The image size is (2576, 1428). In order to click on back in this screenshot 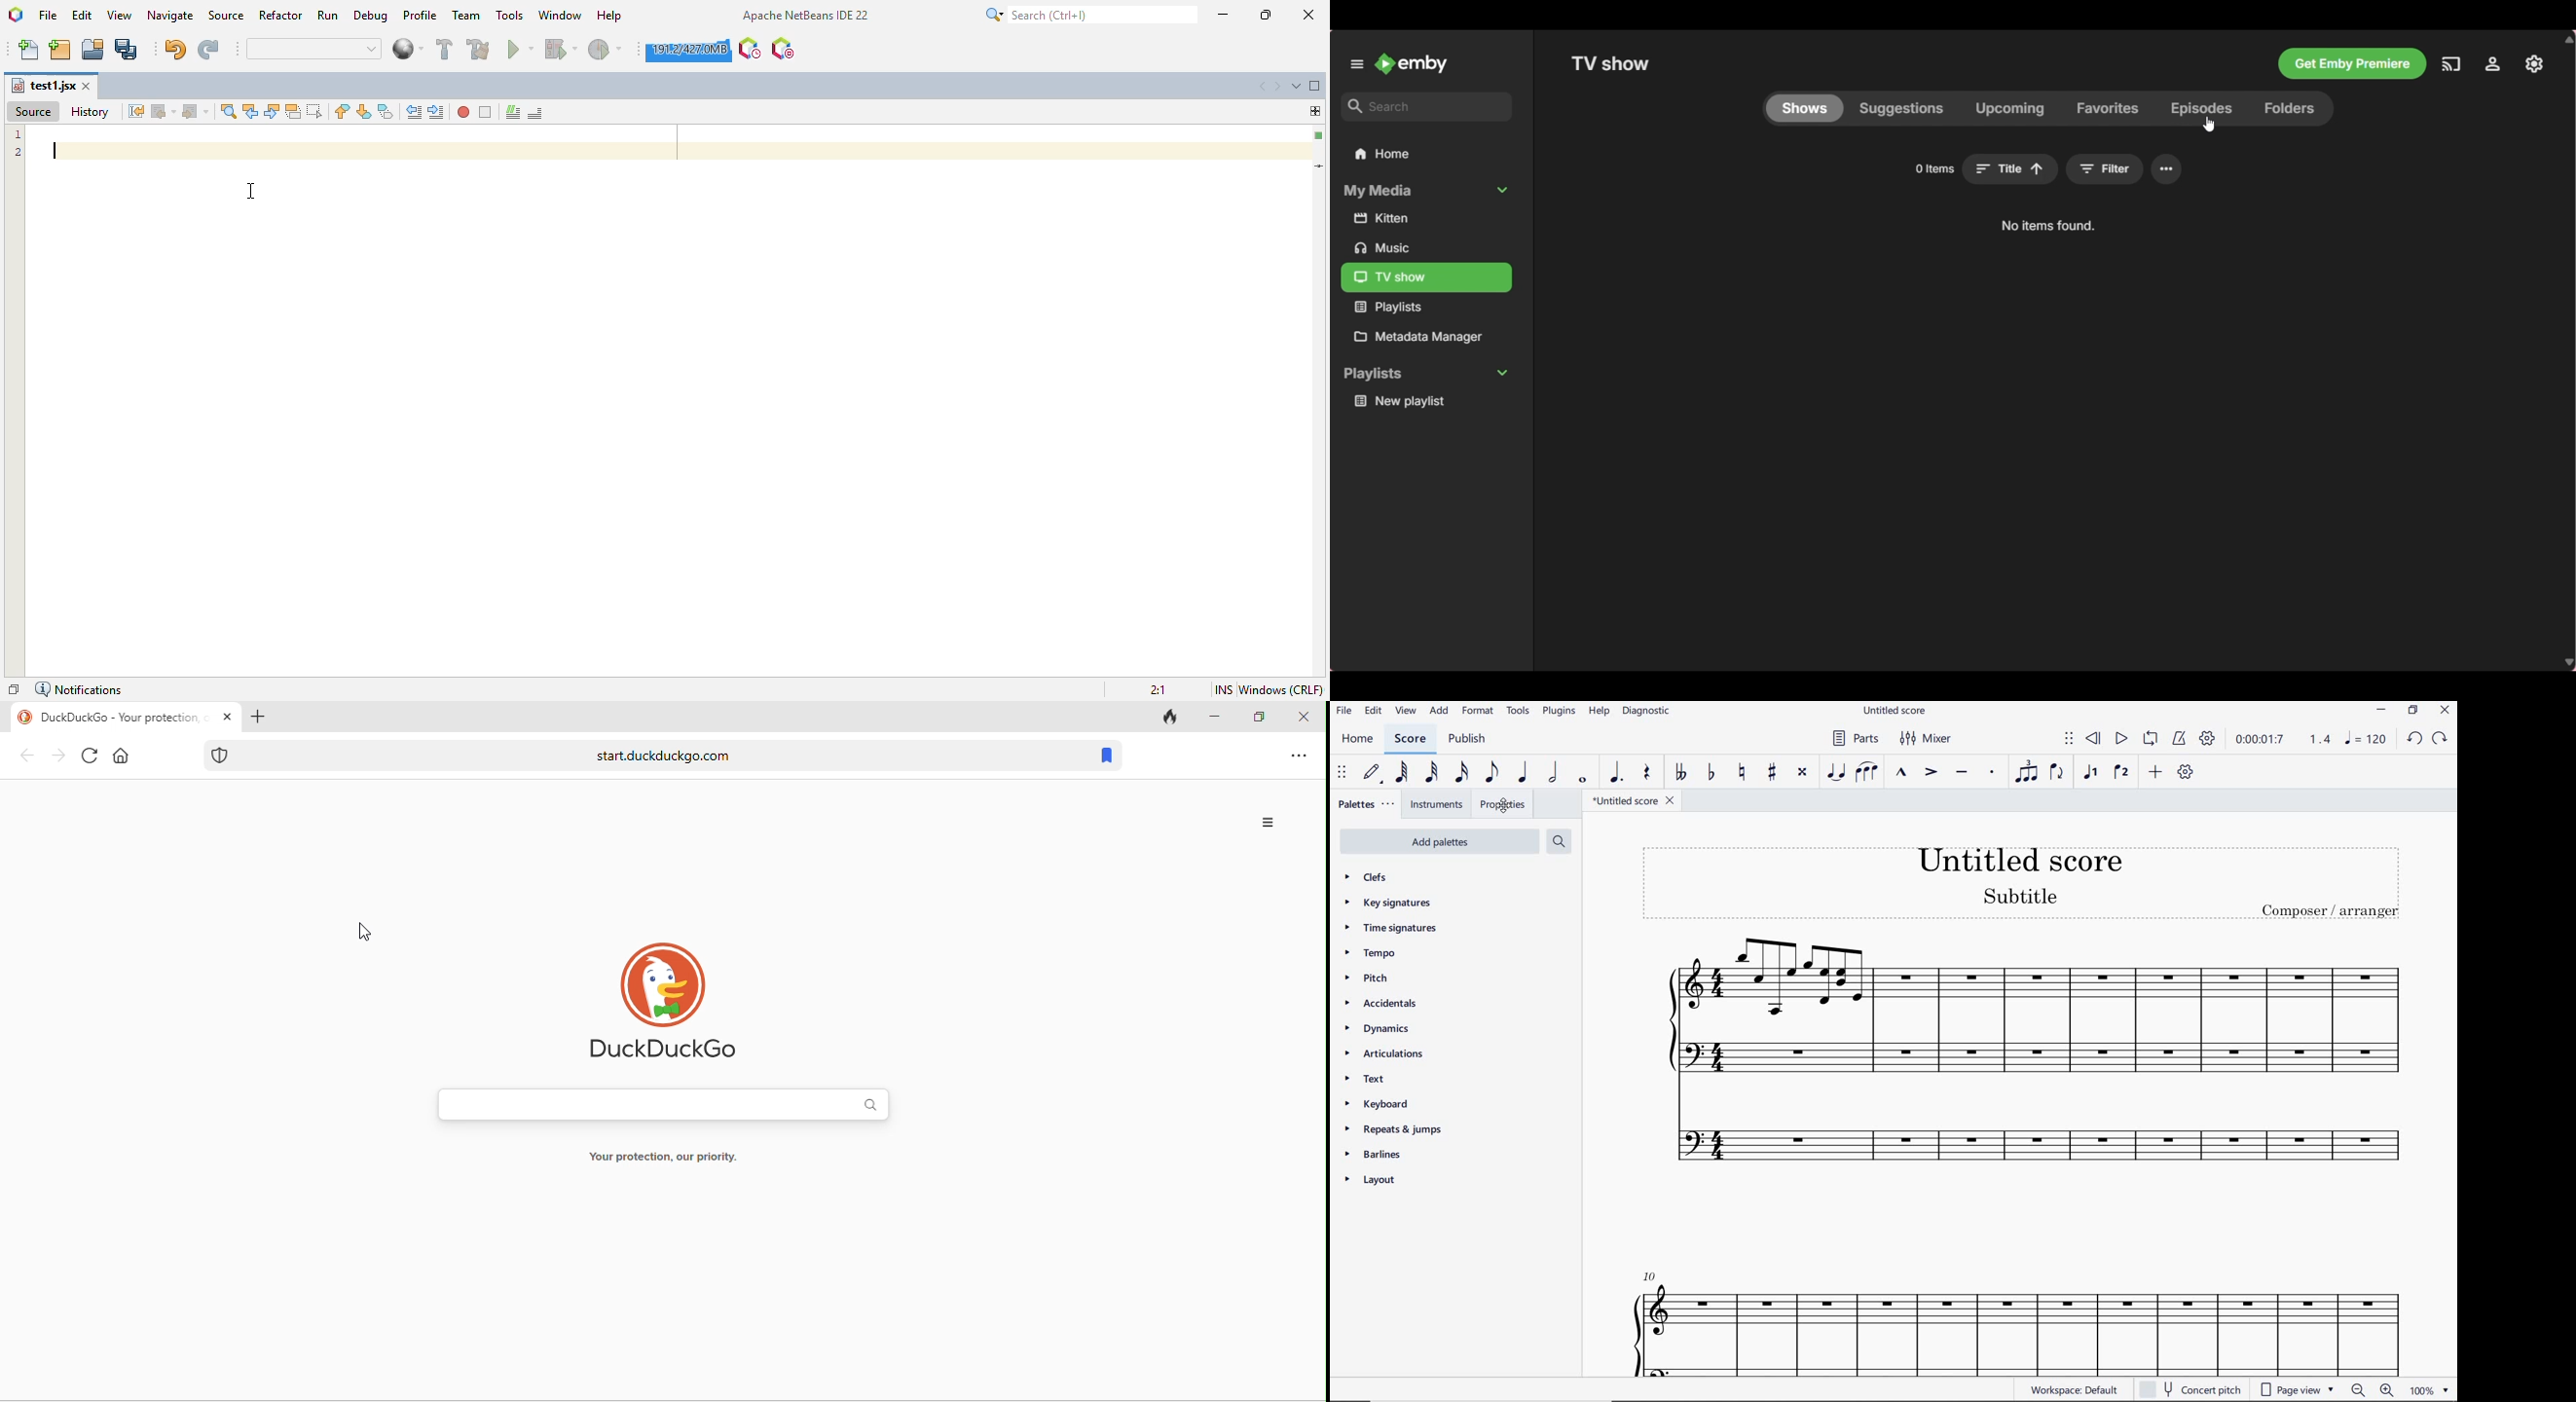, I will do `click(19, 758)`.